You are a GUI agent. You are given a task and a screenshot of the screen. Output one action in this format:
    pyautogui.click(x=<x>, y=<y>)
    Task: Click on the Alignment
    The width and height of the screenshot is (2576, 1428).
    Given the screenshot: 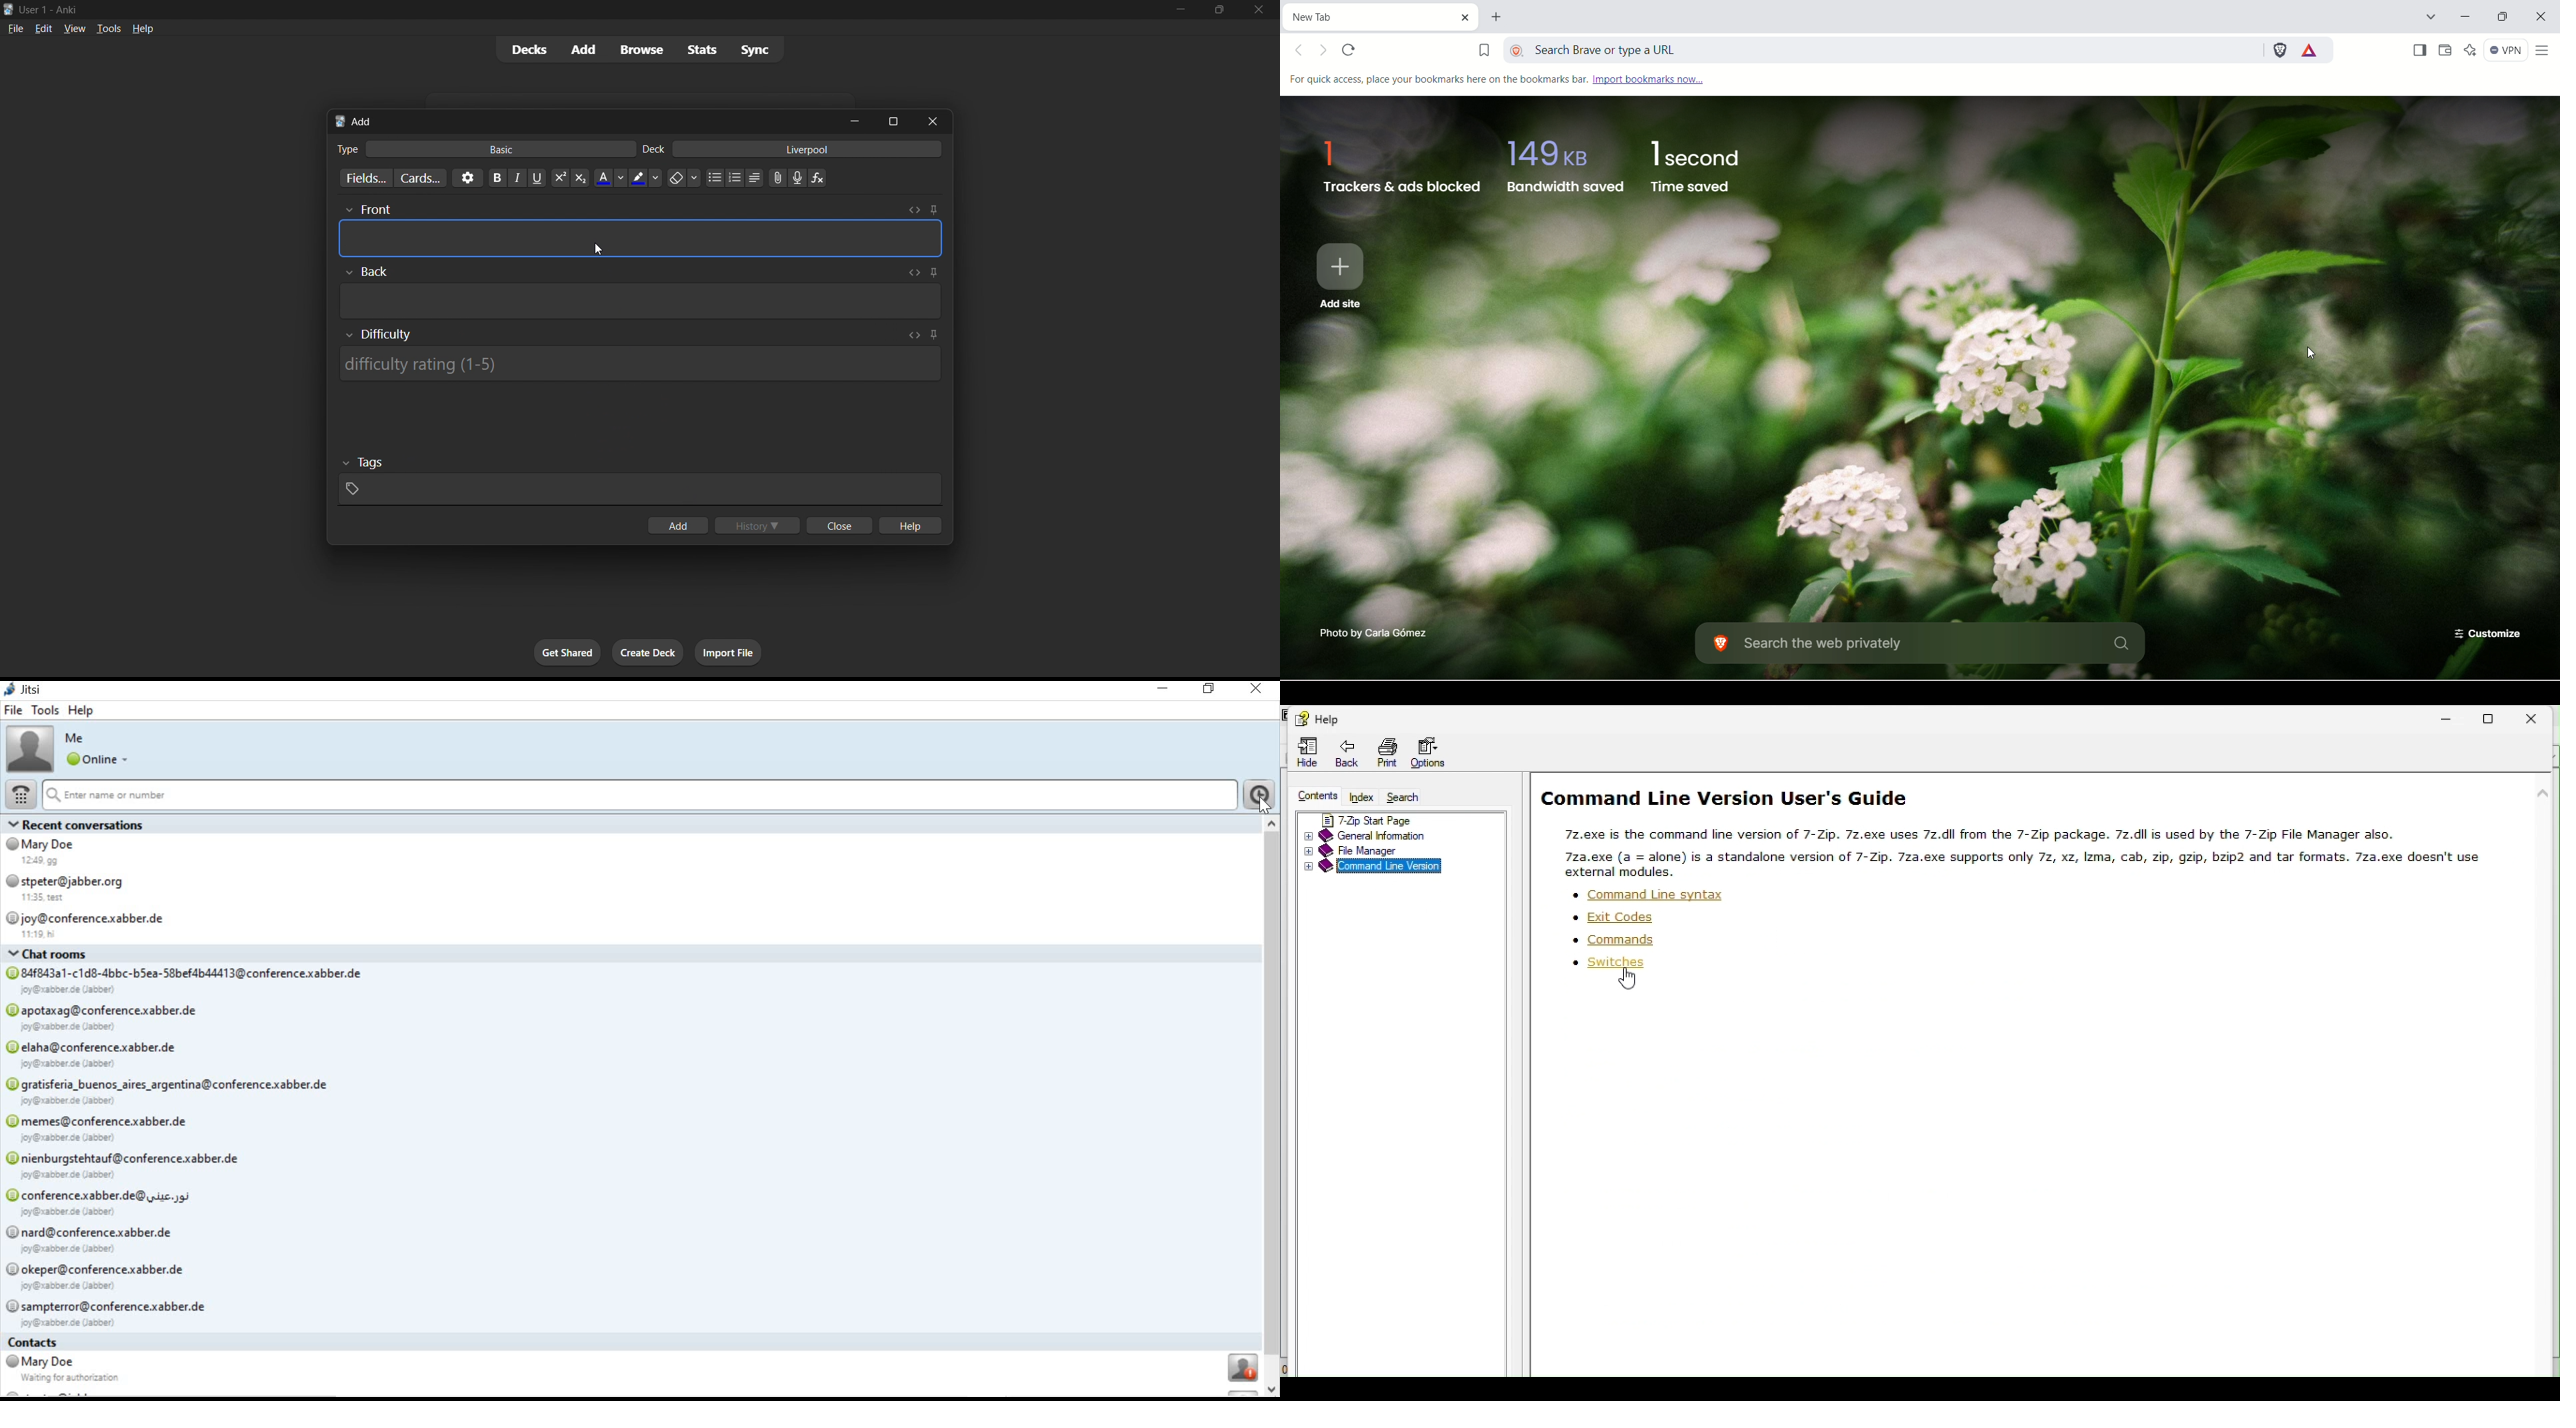 What is the action you would take?
    pyautogui.click(x=755, y=178)
    